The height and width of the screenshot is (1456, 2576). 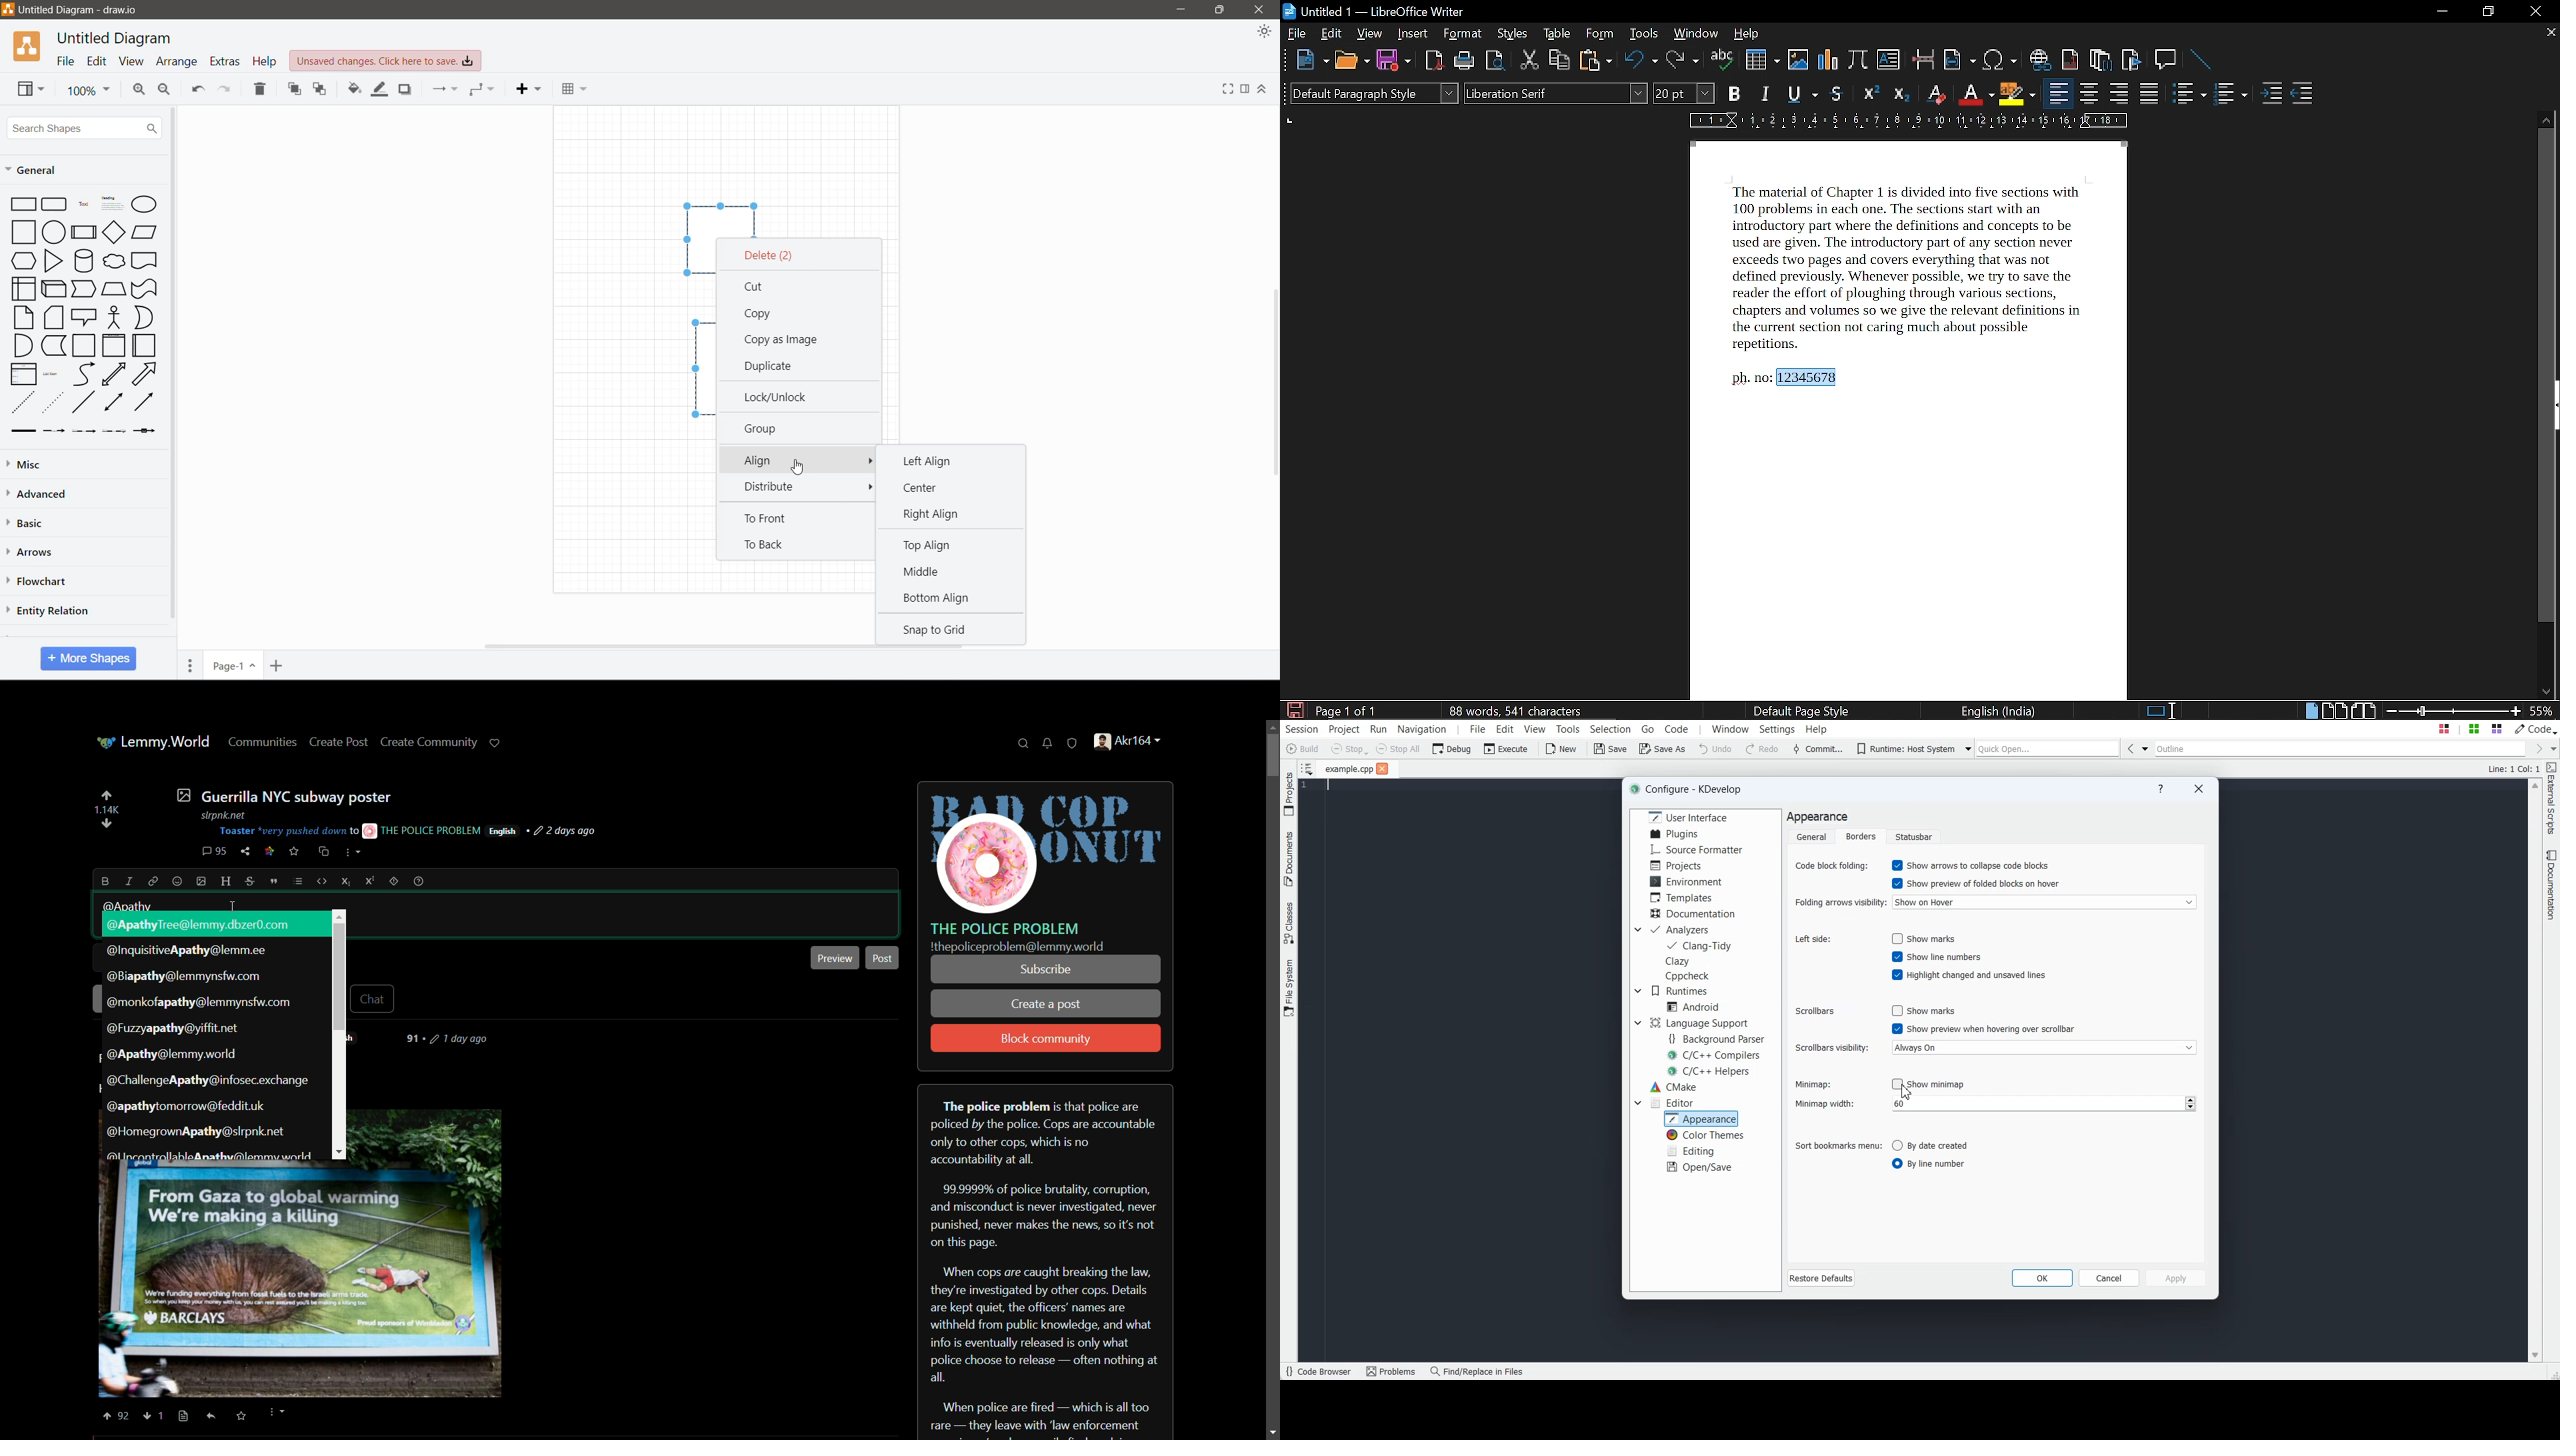 I want to click on Right Align, so click(x=937, y=515).